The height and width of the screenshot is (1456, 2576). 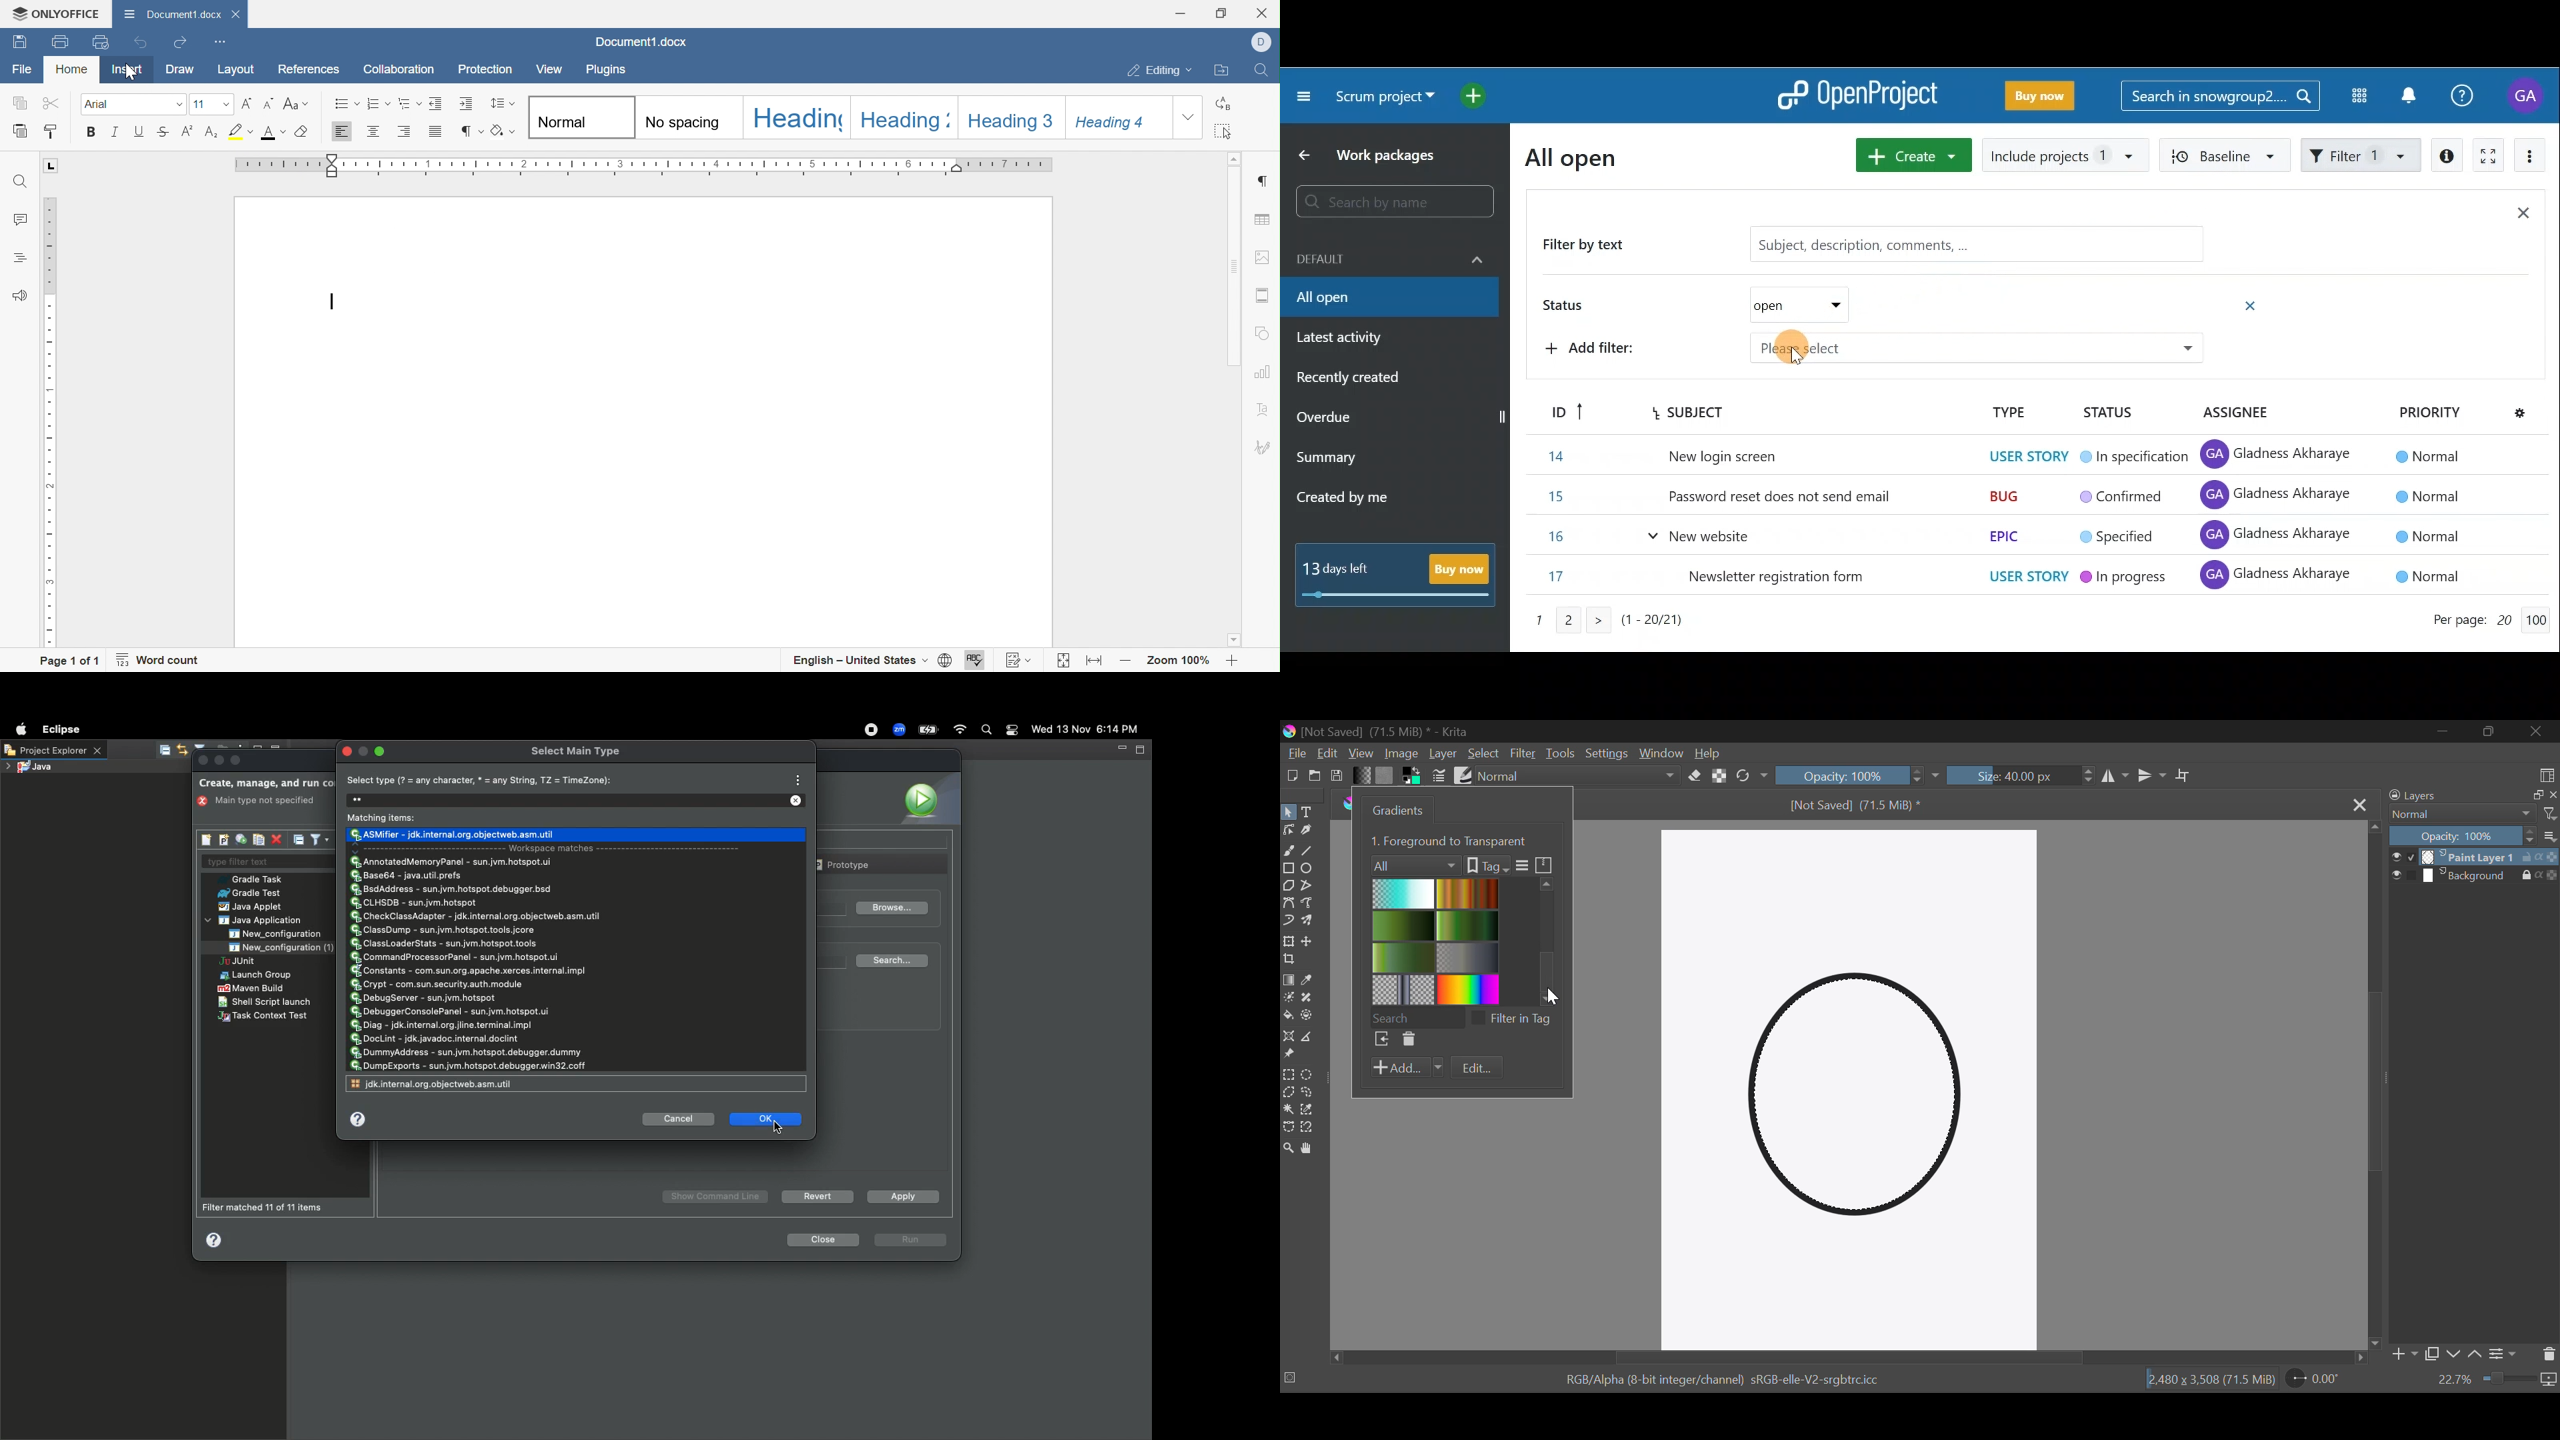 What do you see at coordinates (895, 961) in the screenshot?
I see `Search...` at bounding box center [895, 961].